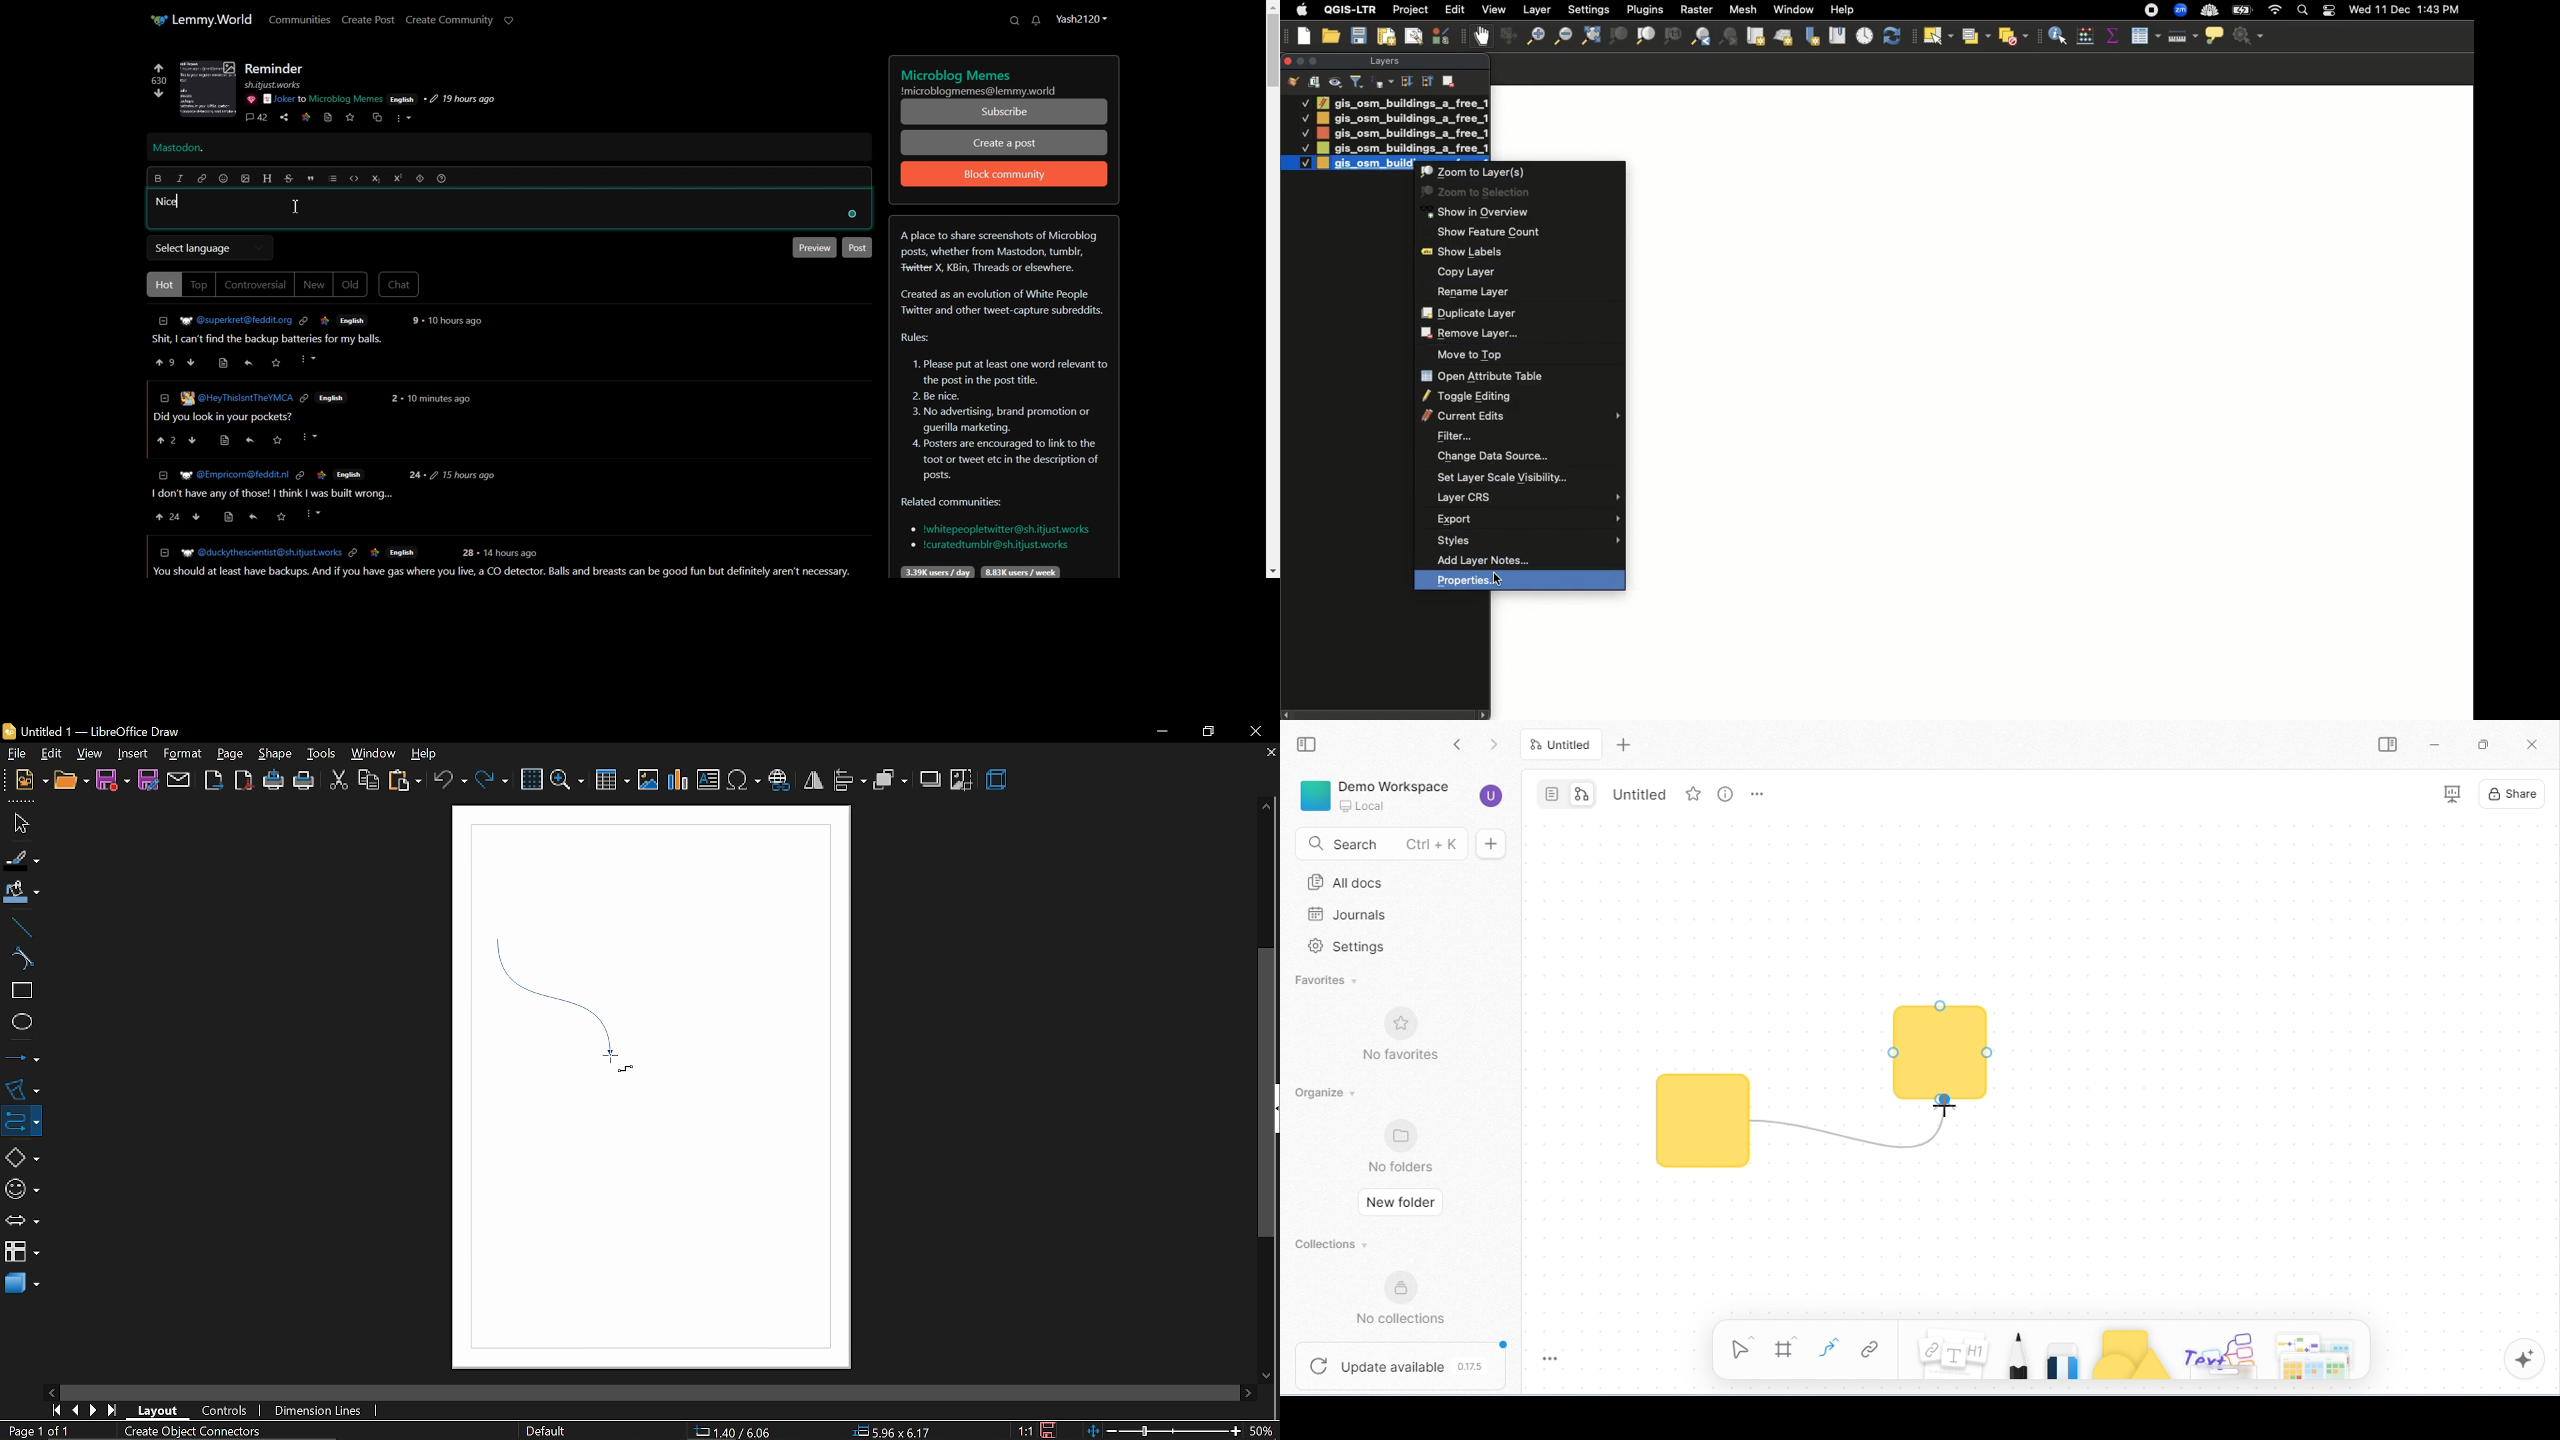 This screenshot has height=1456, width=2576. I want to click on settings, so click(1346, 949).